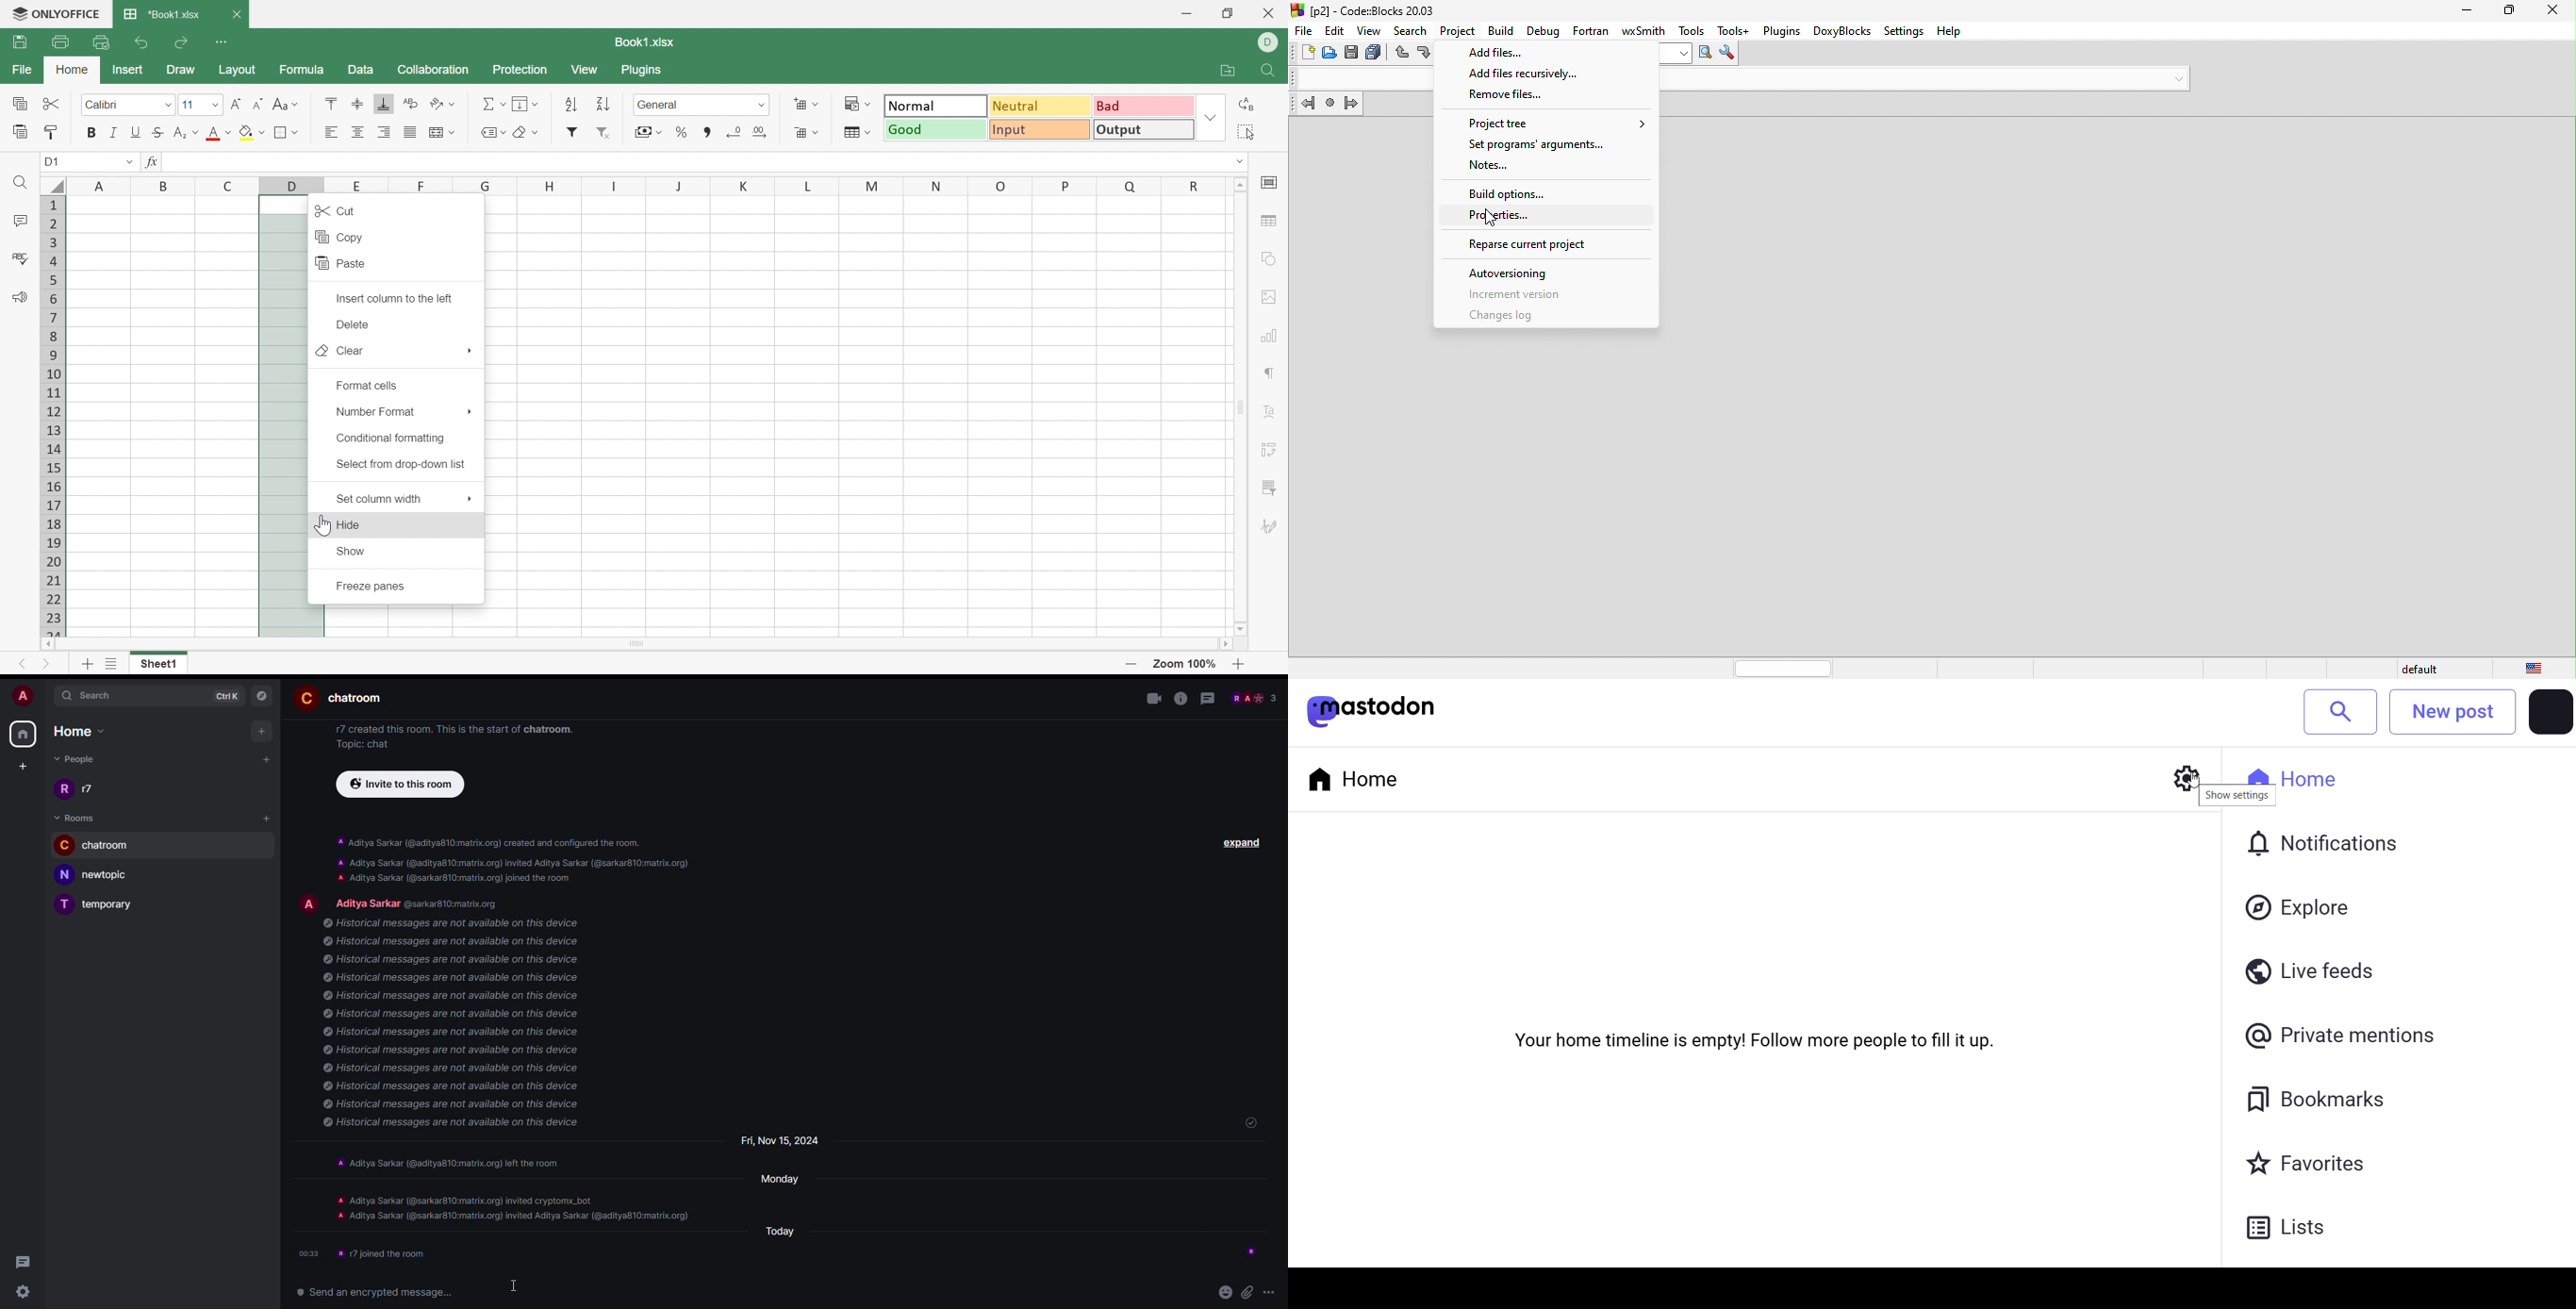 This screenshot has height=1316, width=2576. I want to click on Scroll Bar, so click(634, 645).